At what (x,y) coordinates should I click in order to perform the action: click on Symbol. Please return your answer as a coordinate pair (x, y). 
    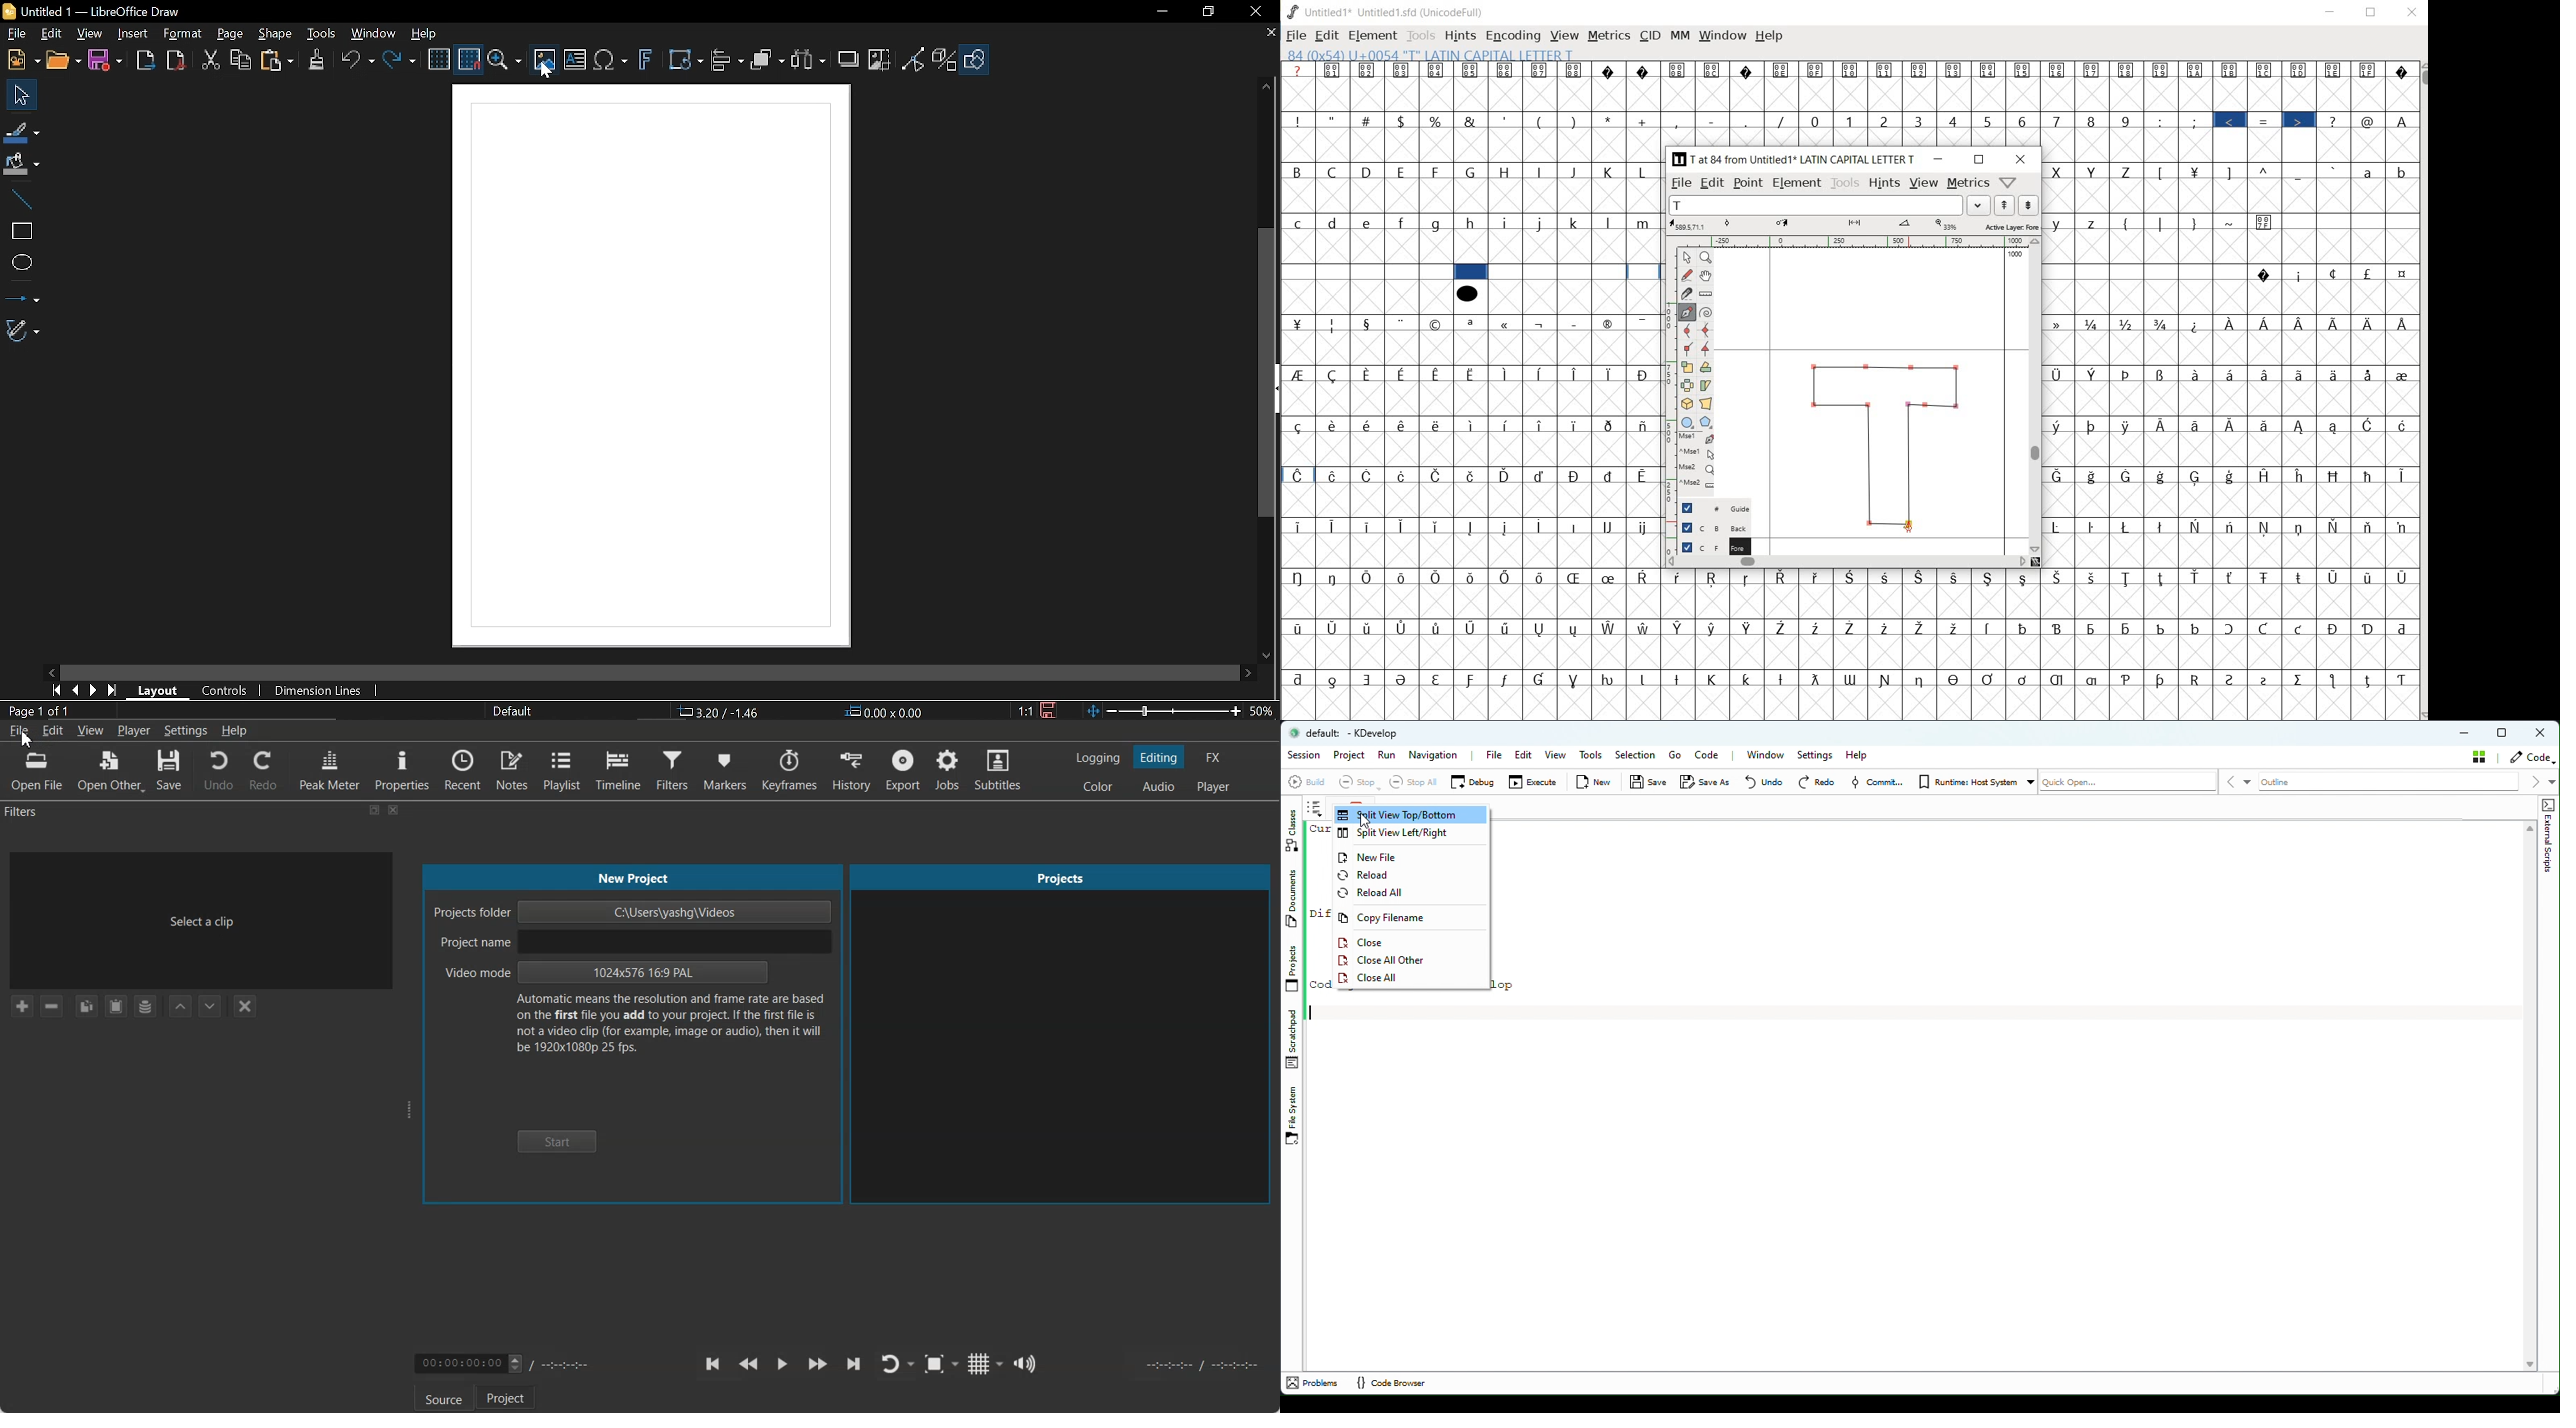
    Looking at the image, I should click on (1334, 70).